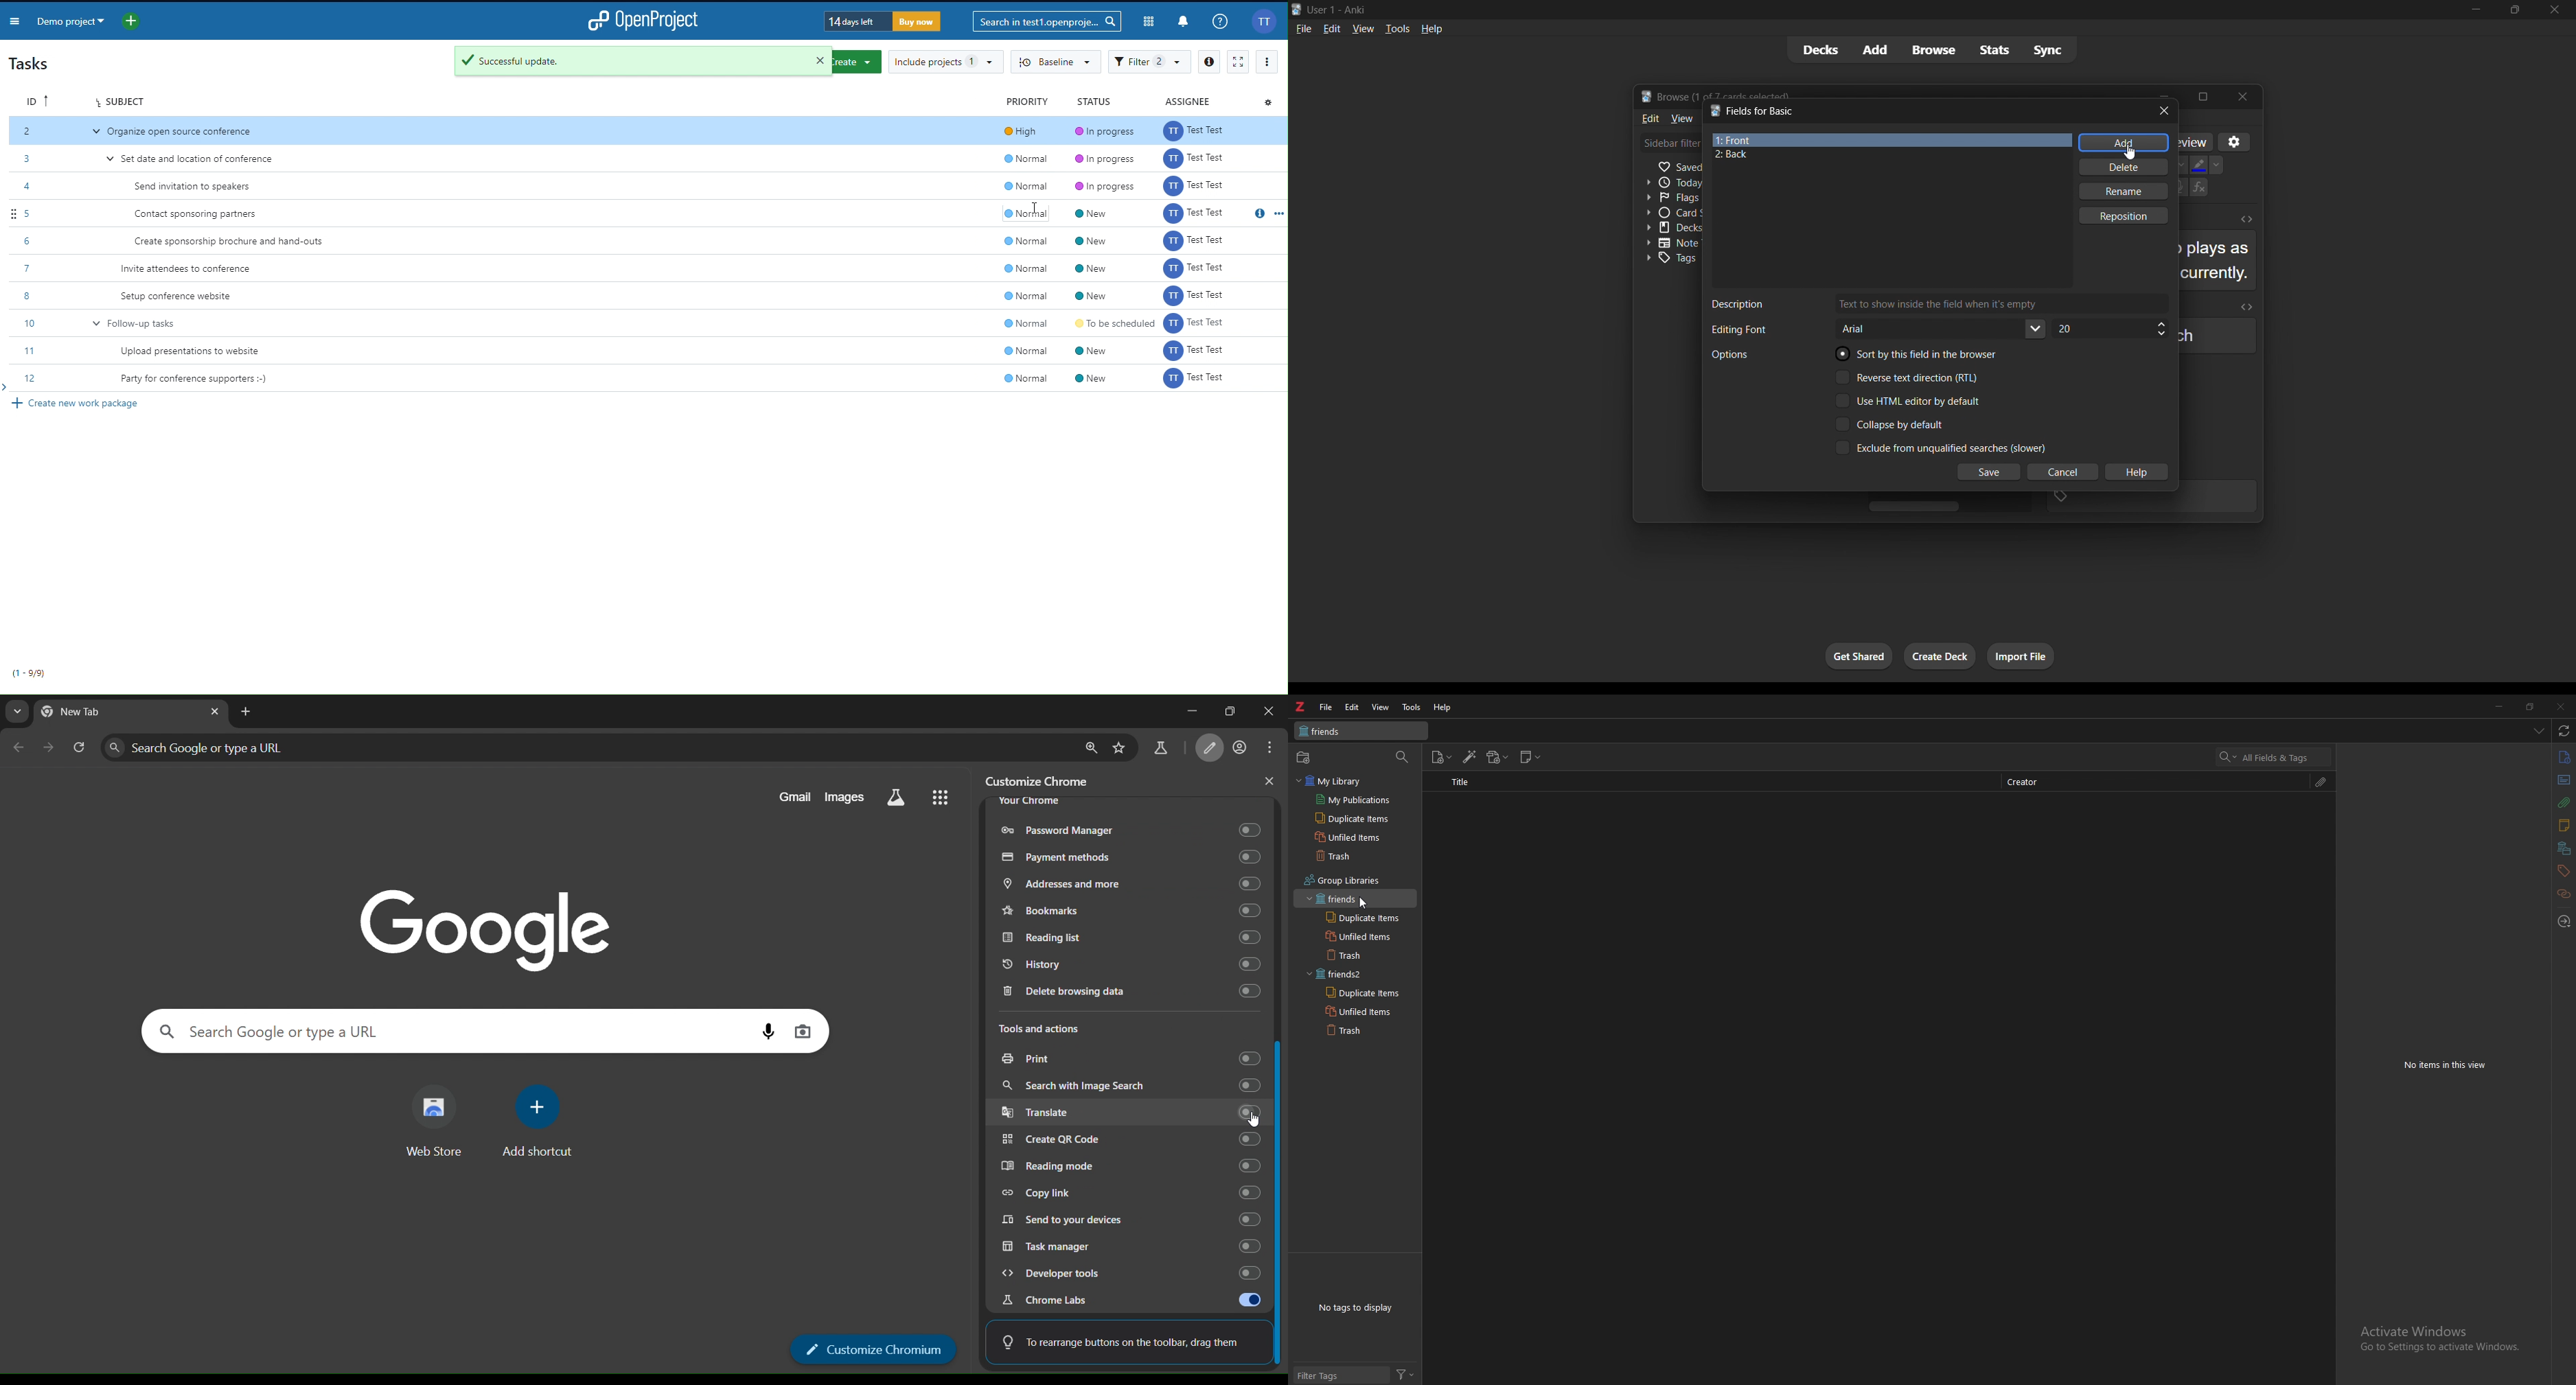  Describe the element at coordinates (1352, 707) in the screenshot. I see `edit` at that location.